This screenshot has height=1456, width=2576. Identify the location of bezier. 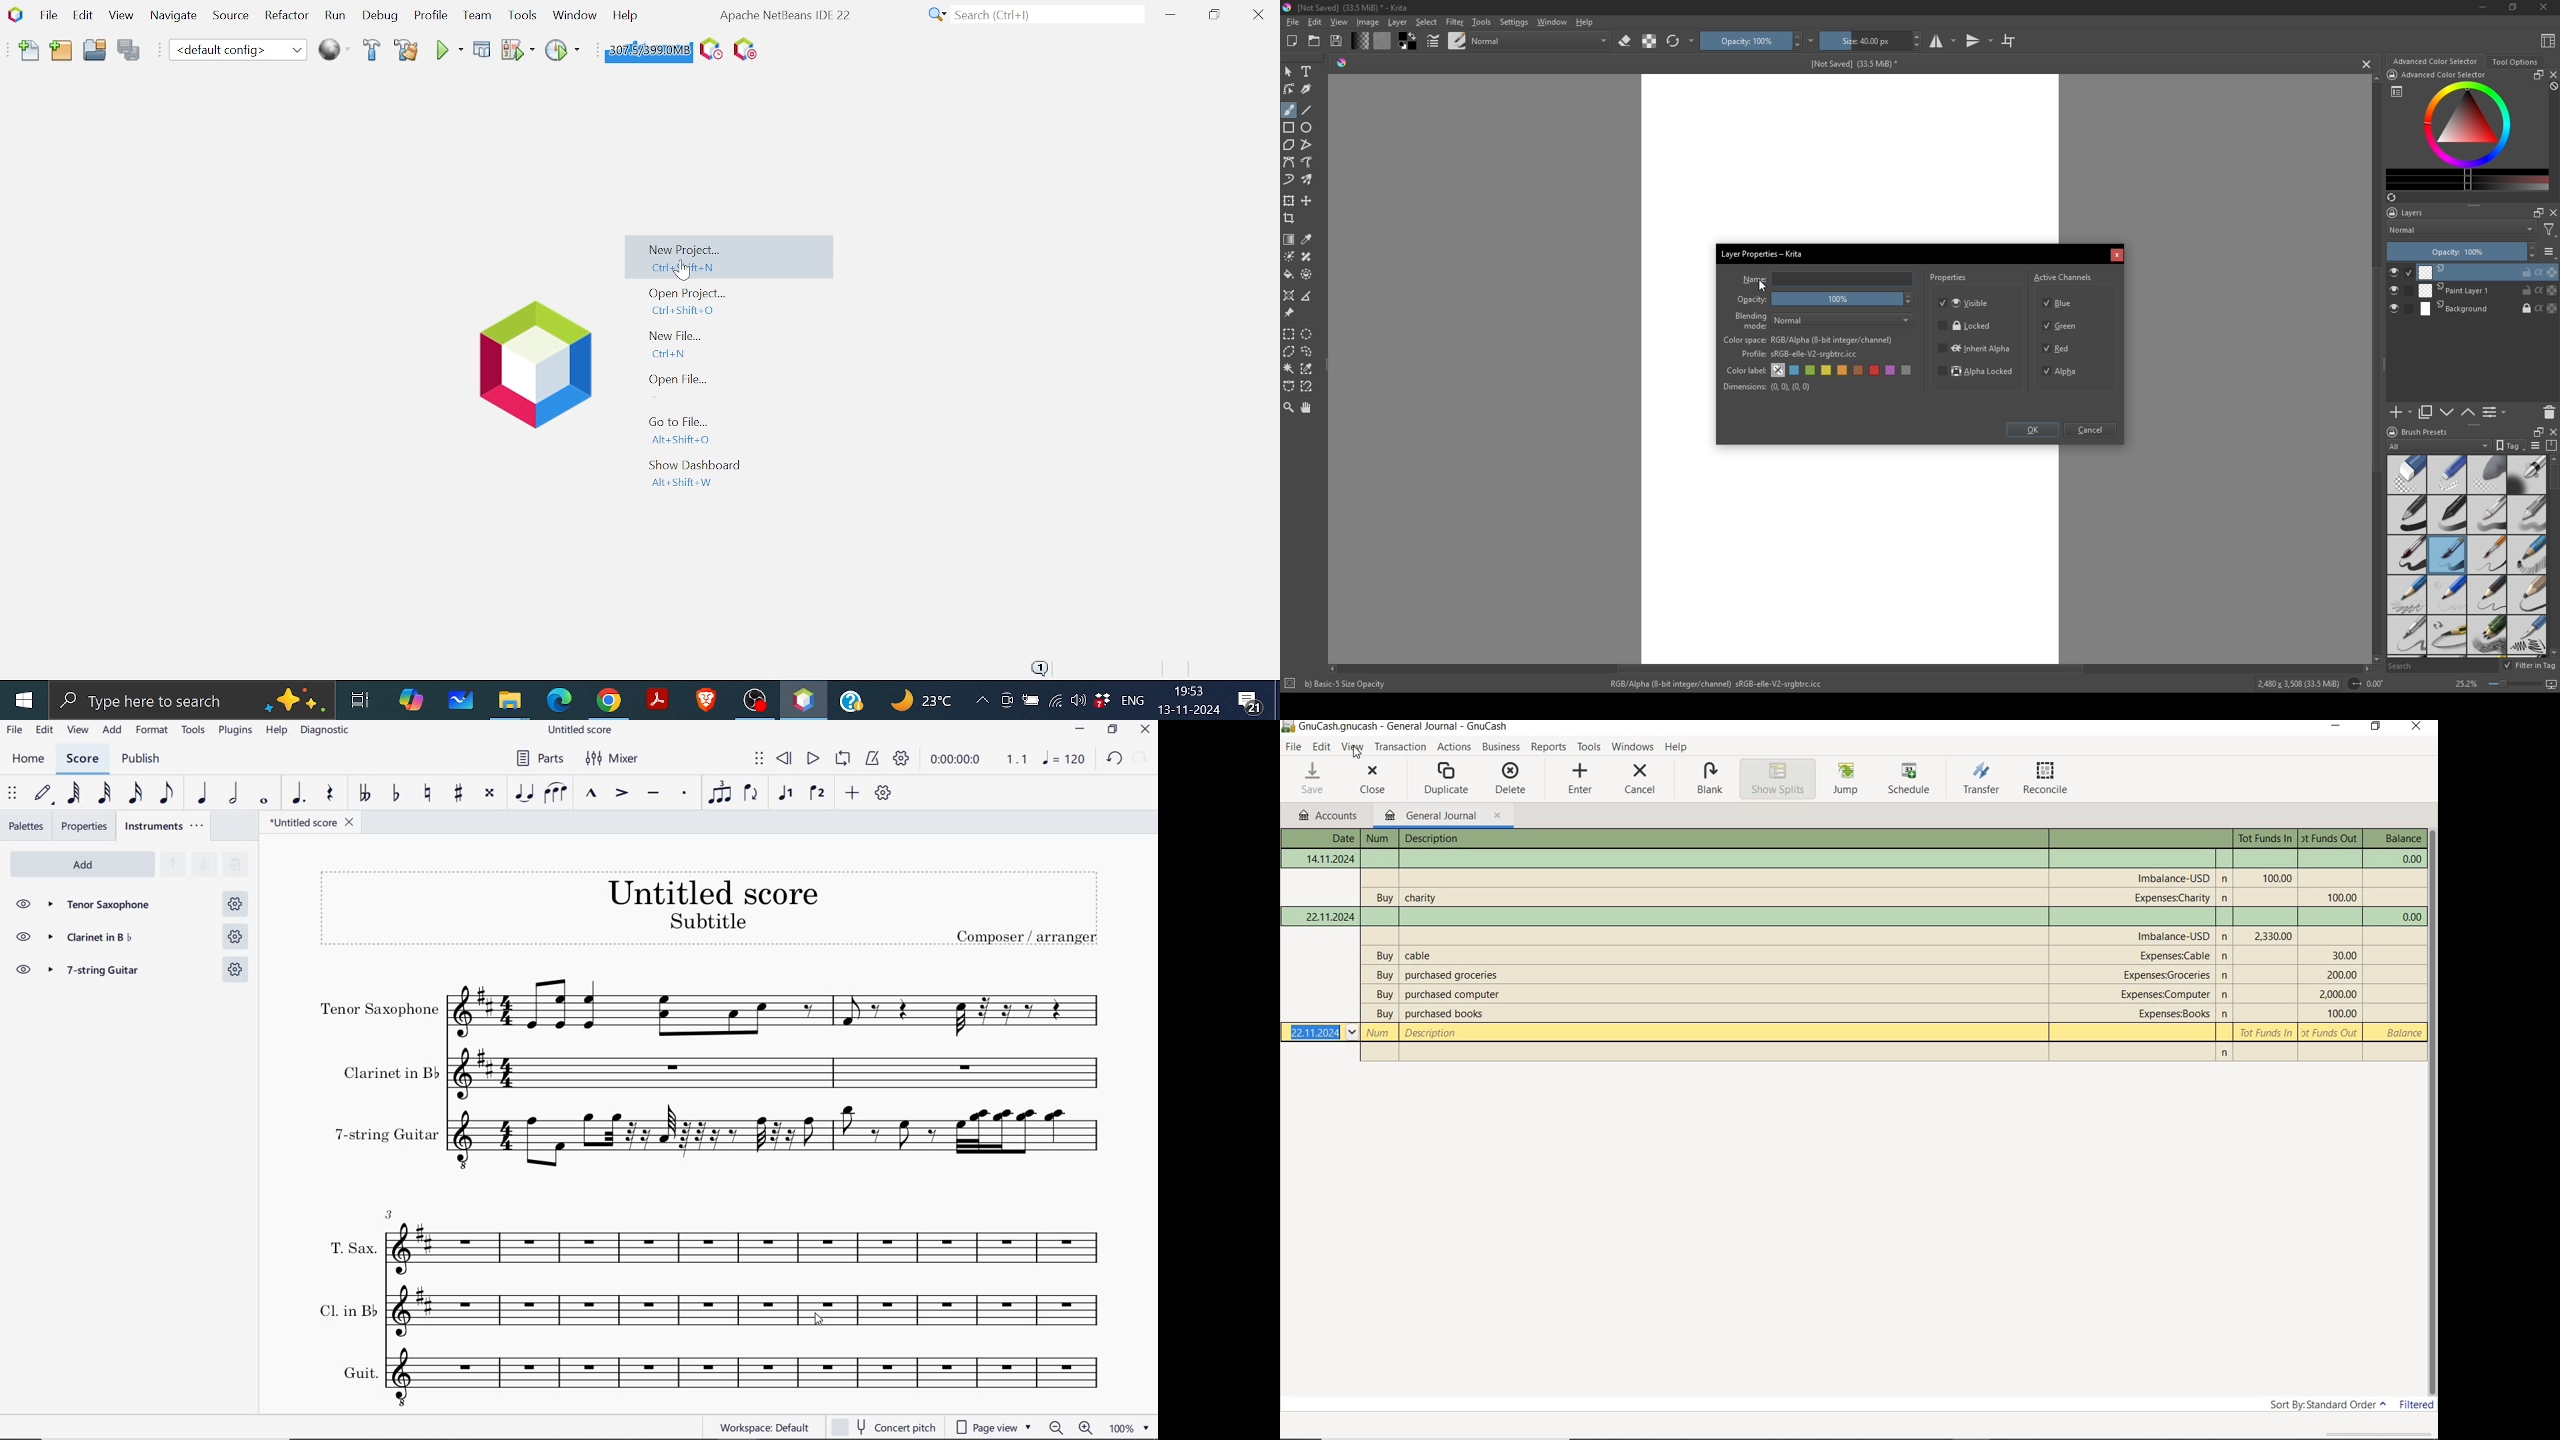
(1289, 163).